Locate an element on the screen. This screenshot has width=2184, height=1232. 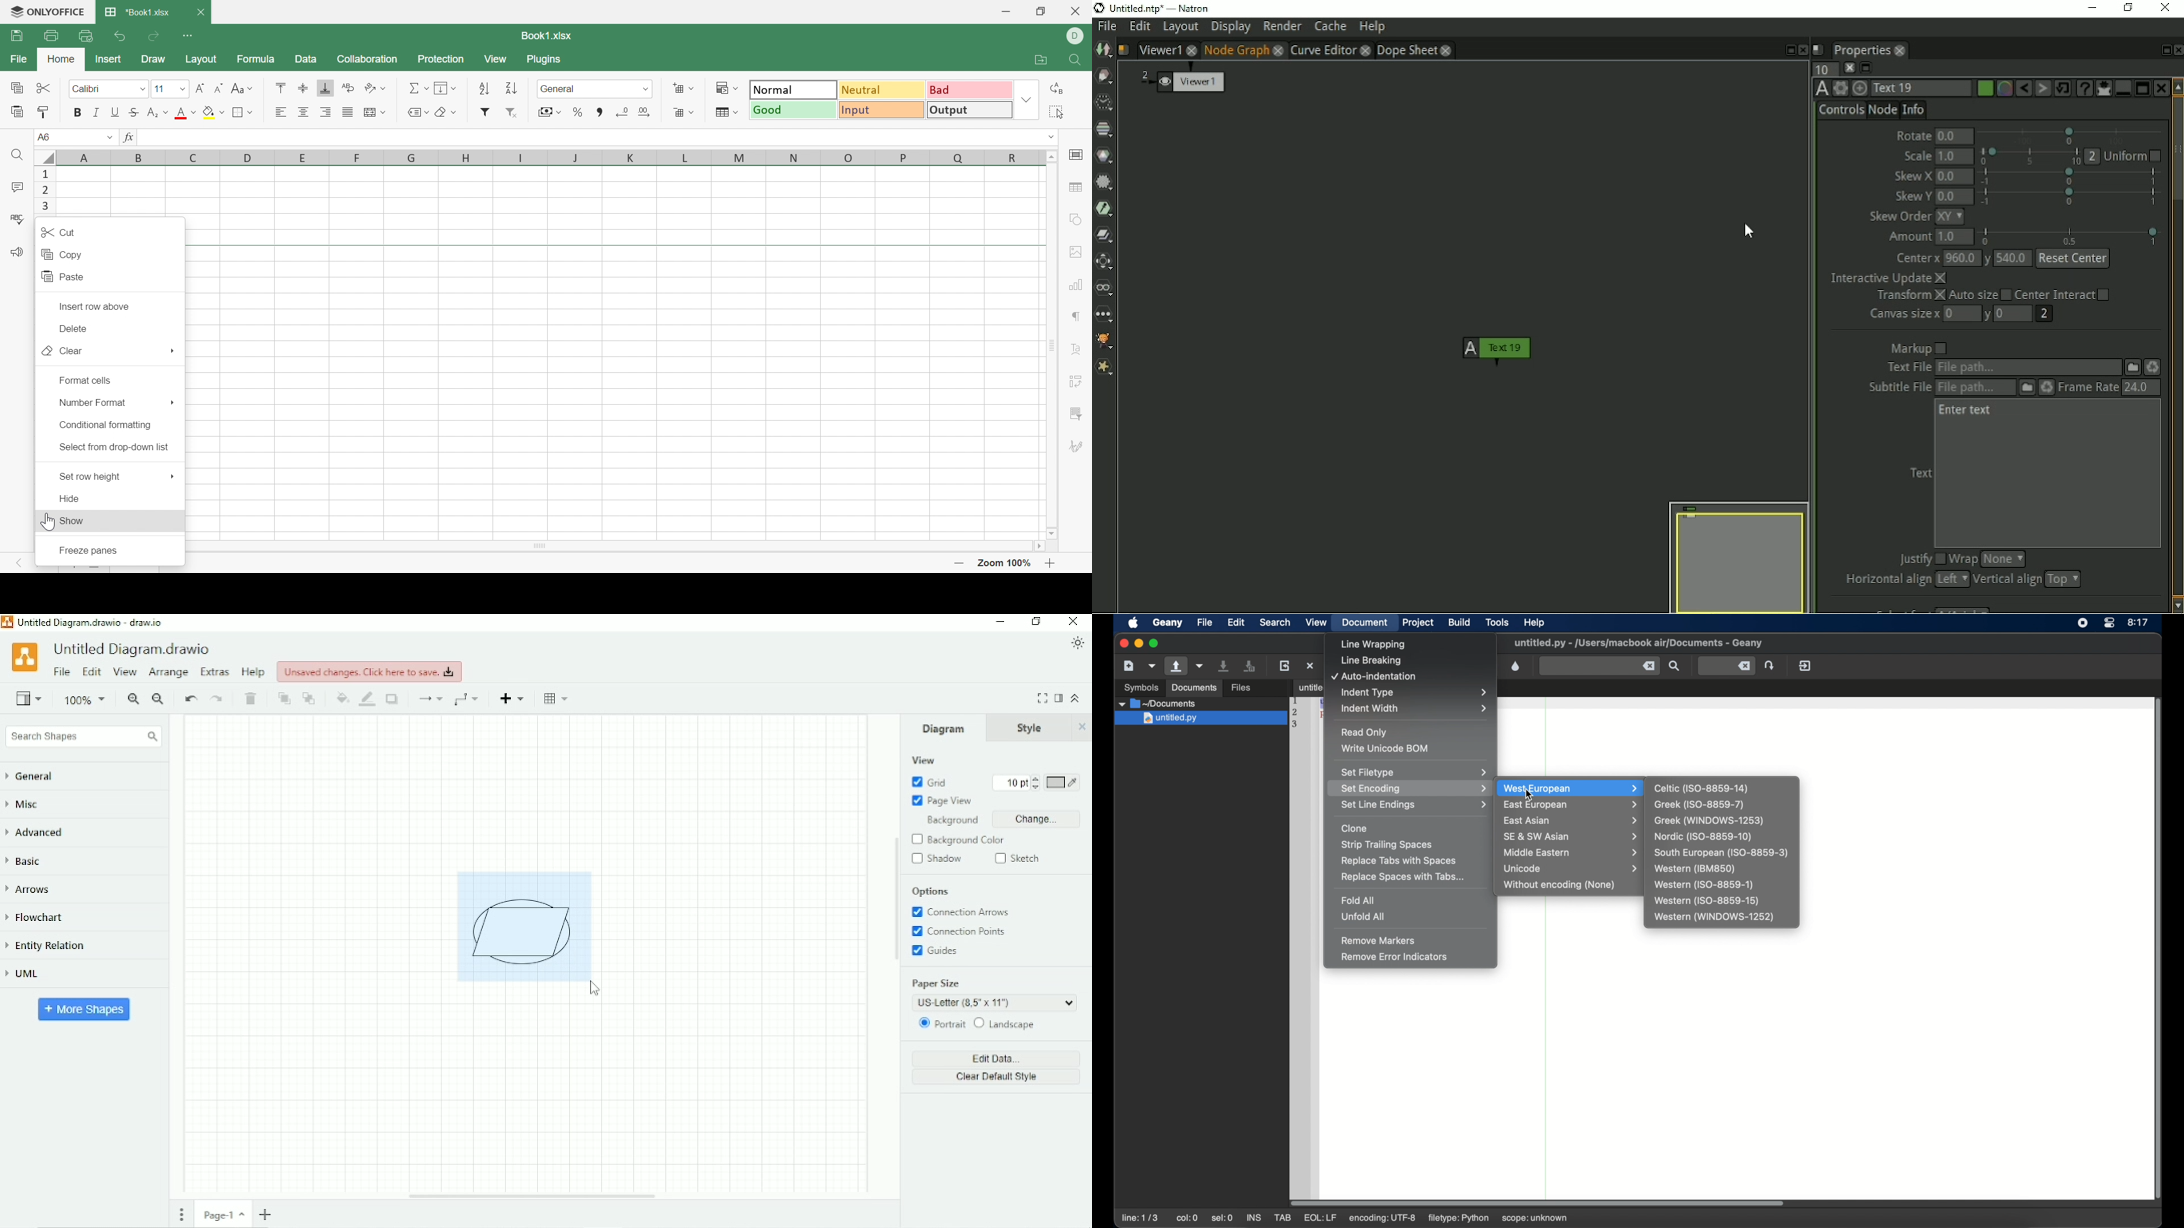
Conditional formatting is located at coordinates (724, 85).